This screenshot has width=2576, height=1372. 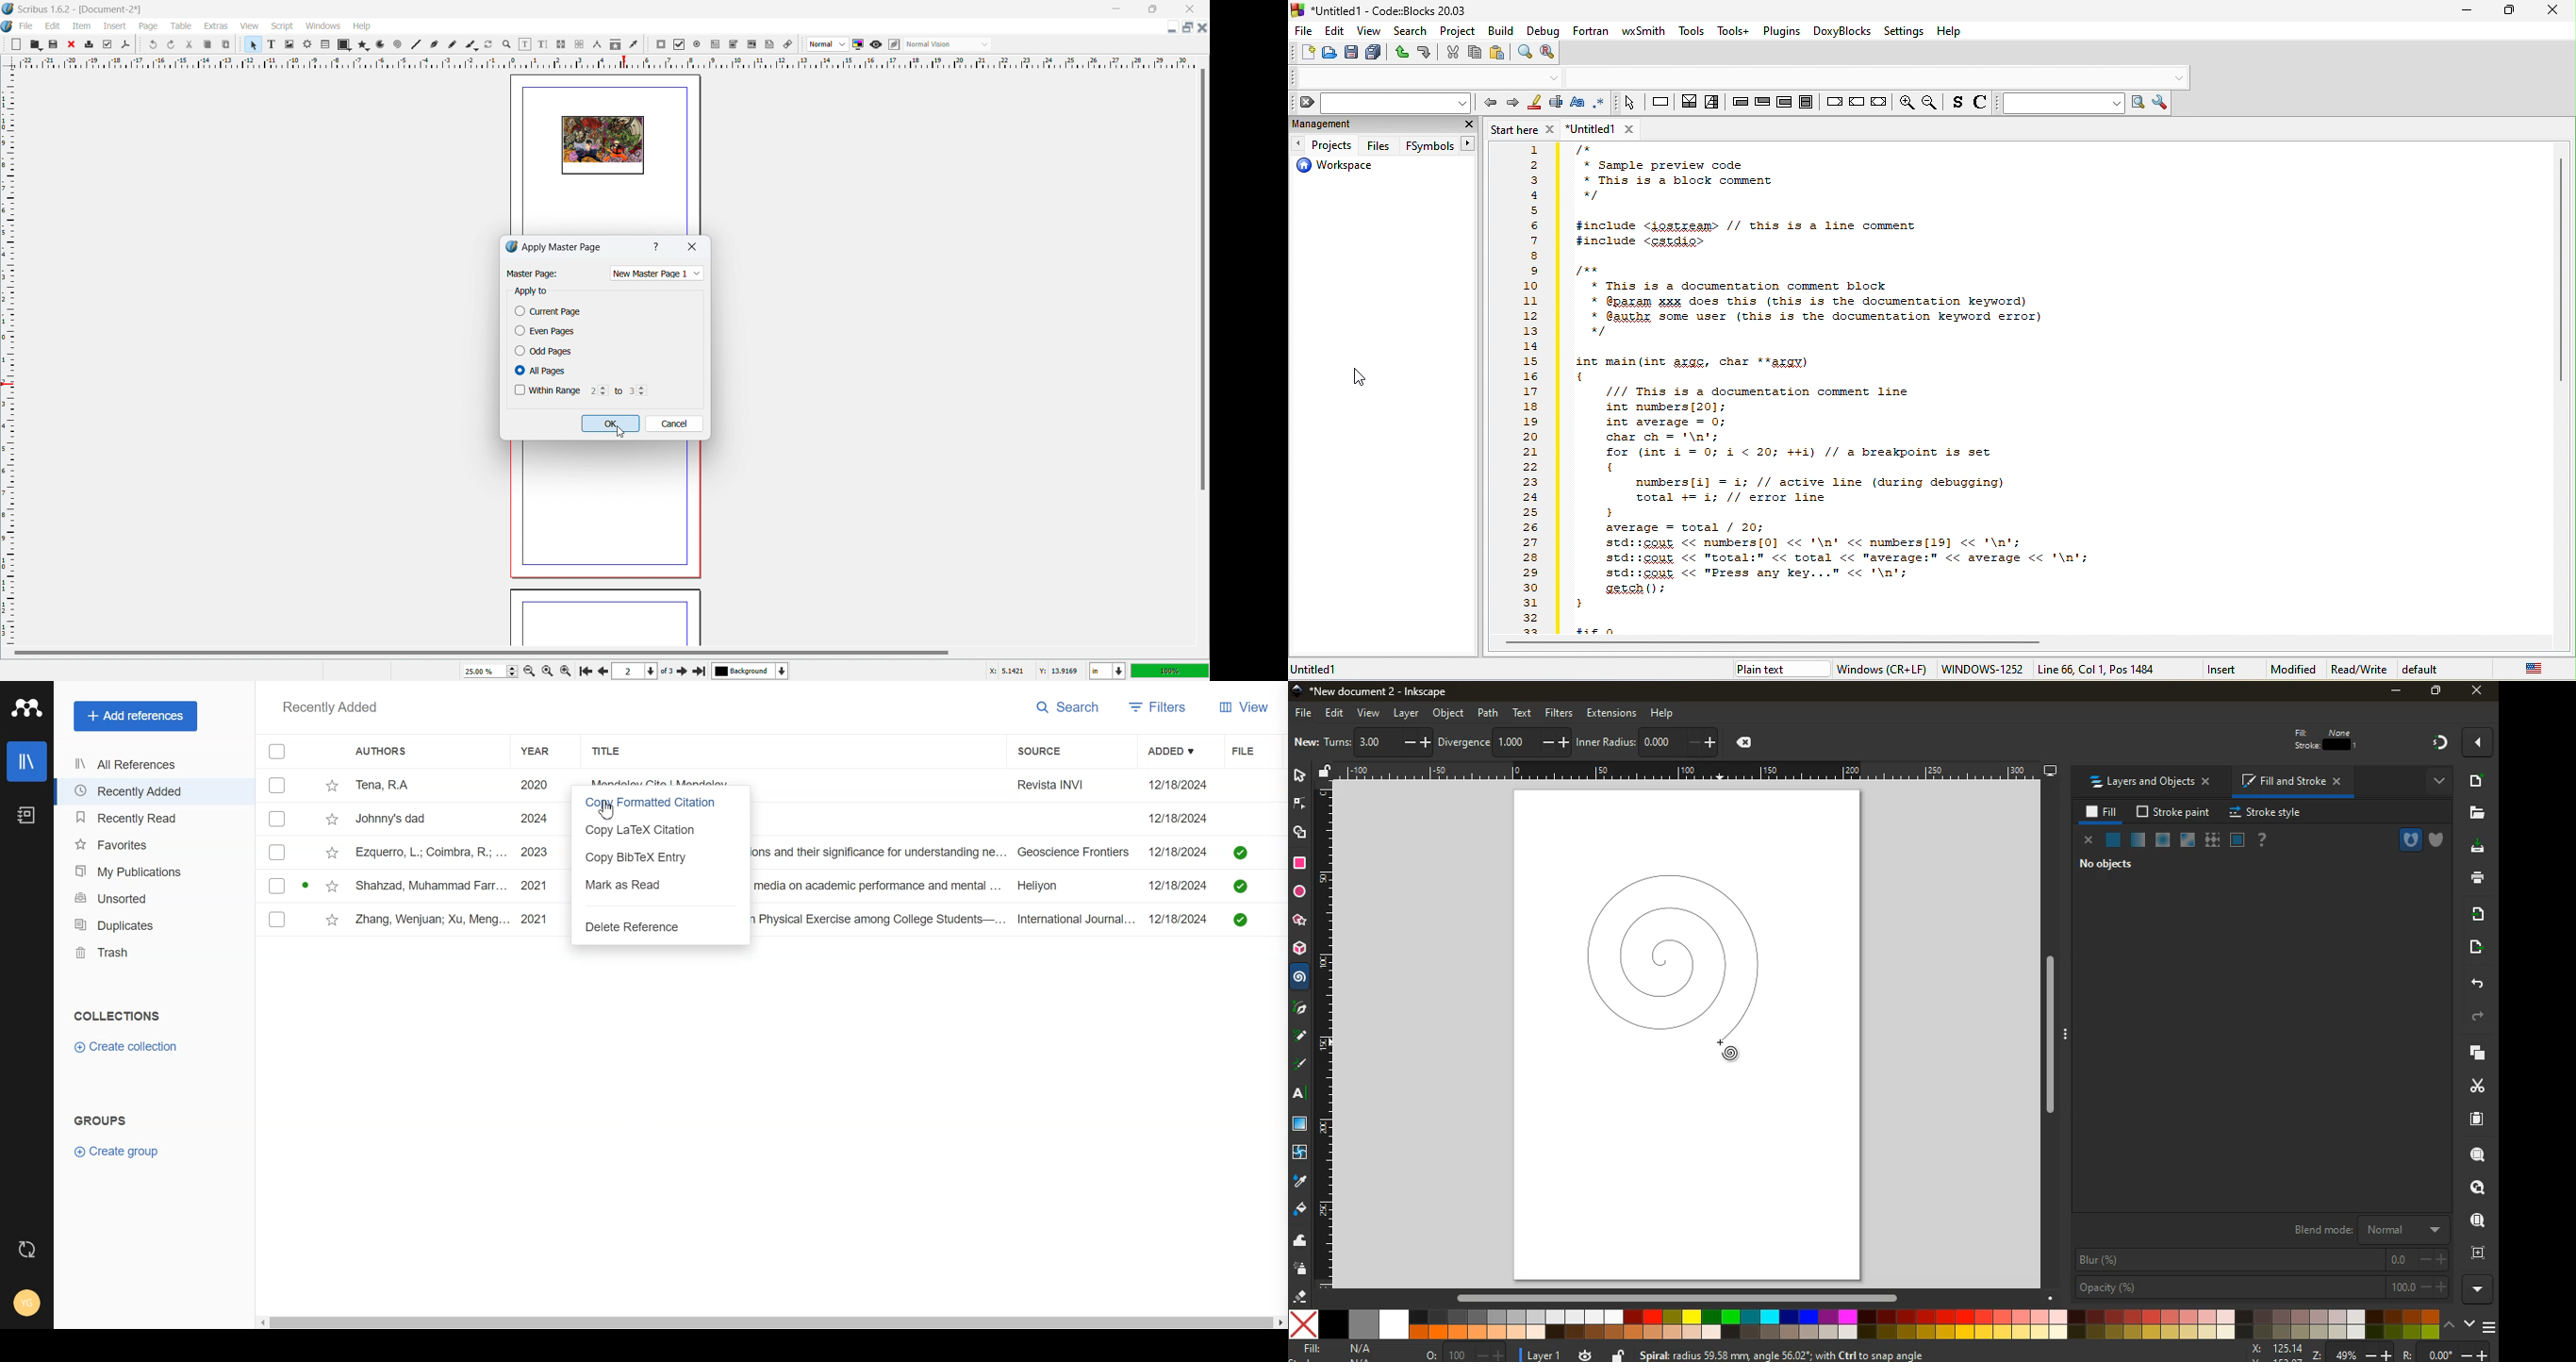 I want to click on render frame, so click(x=308, y=44).